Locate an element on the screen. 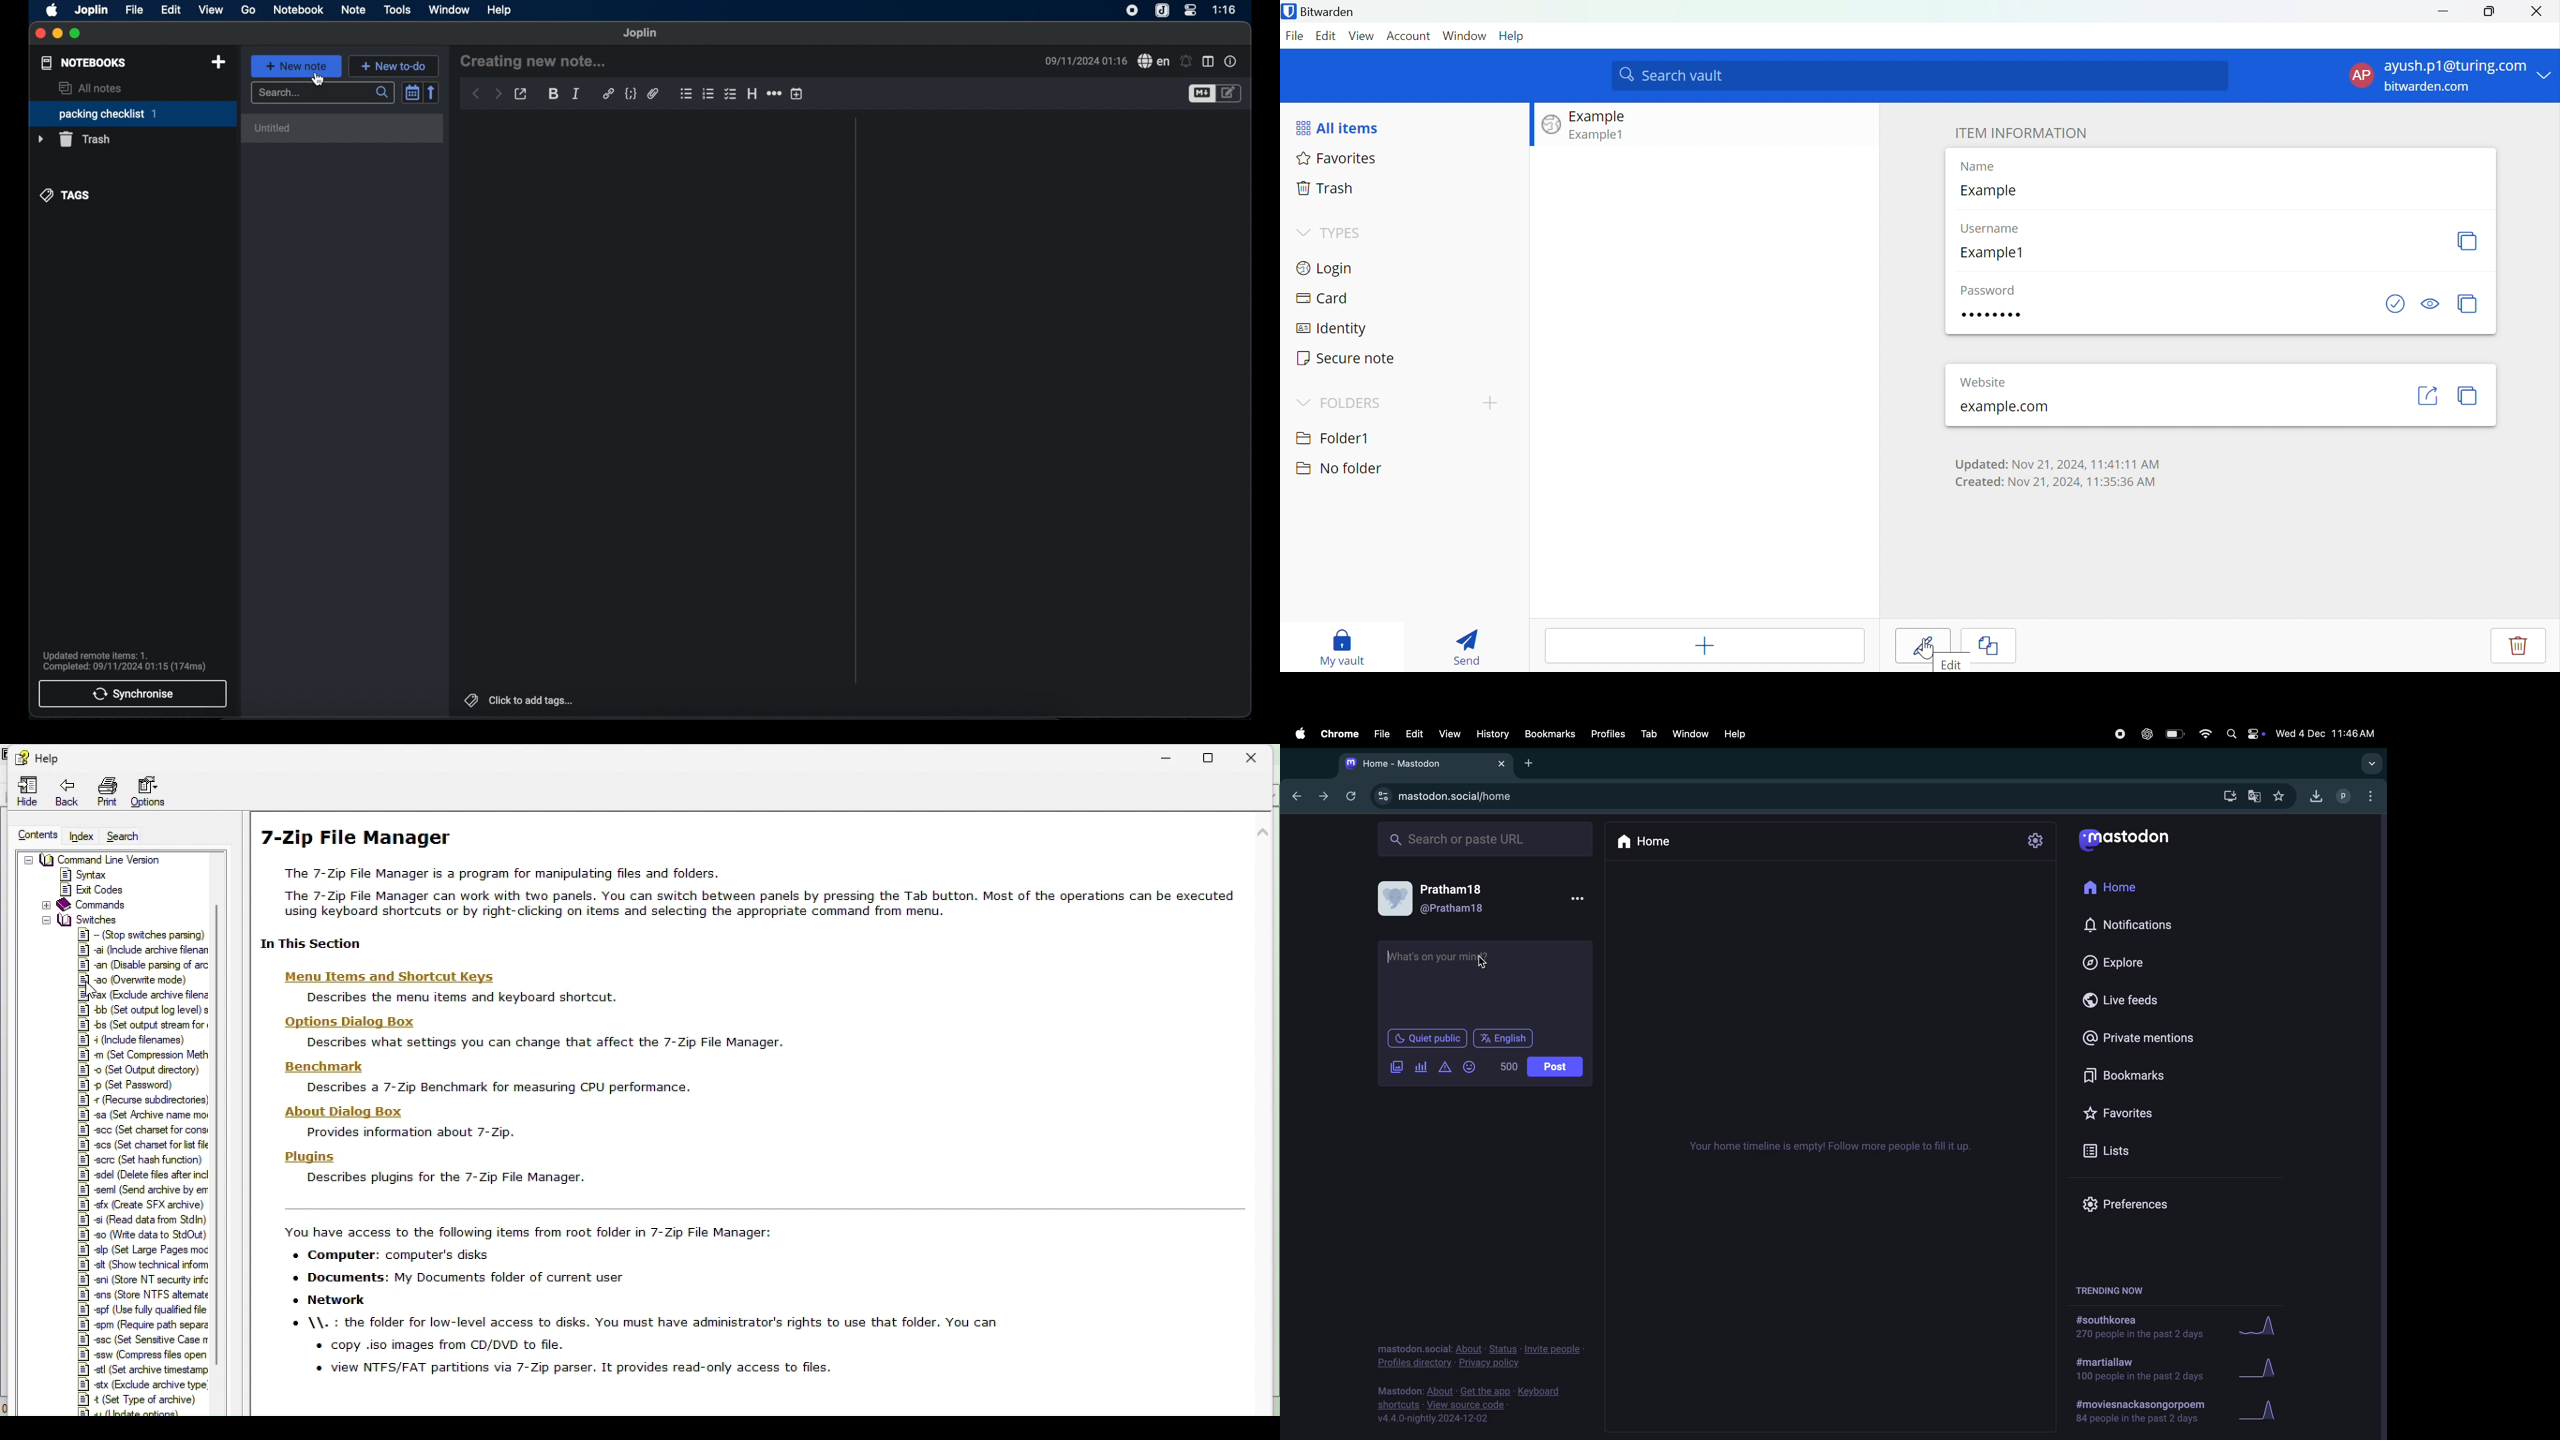 The image size is (2576, 1456). insert time is located at coordinates (797, 94).